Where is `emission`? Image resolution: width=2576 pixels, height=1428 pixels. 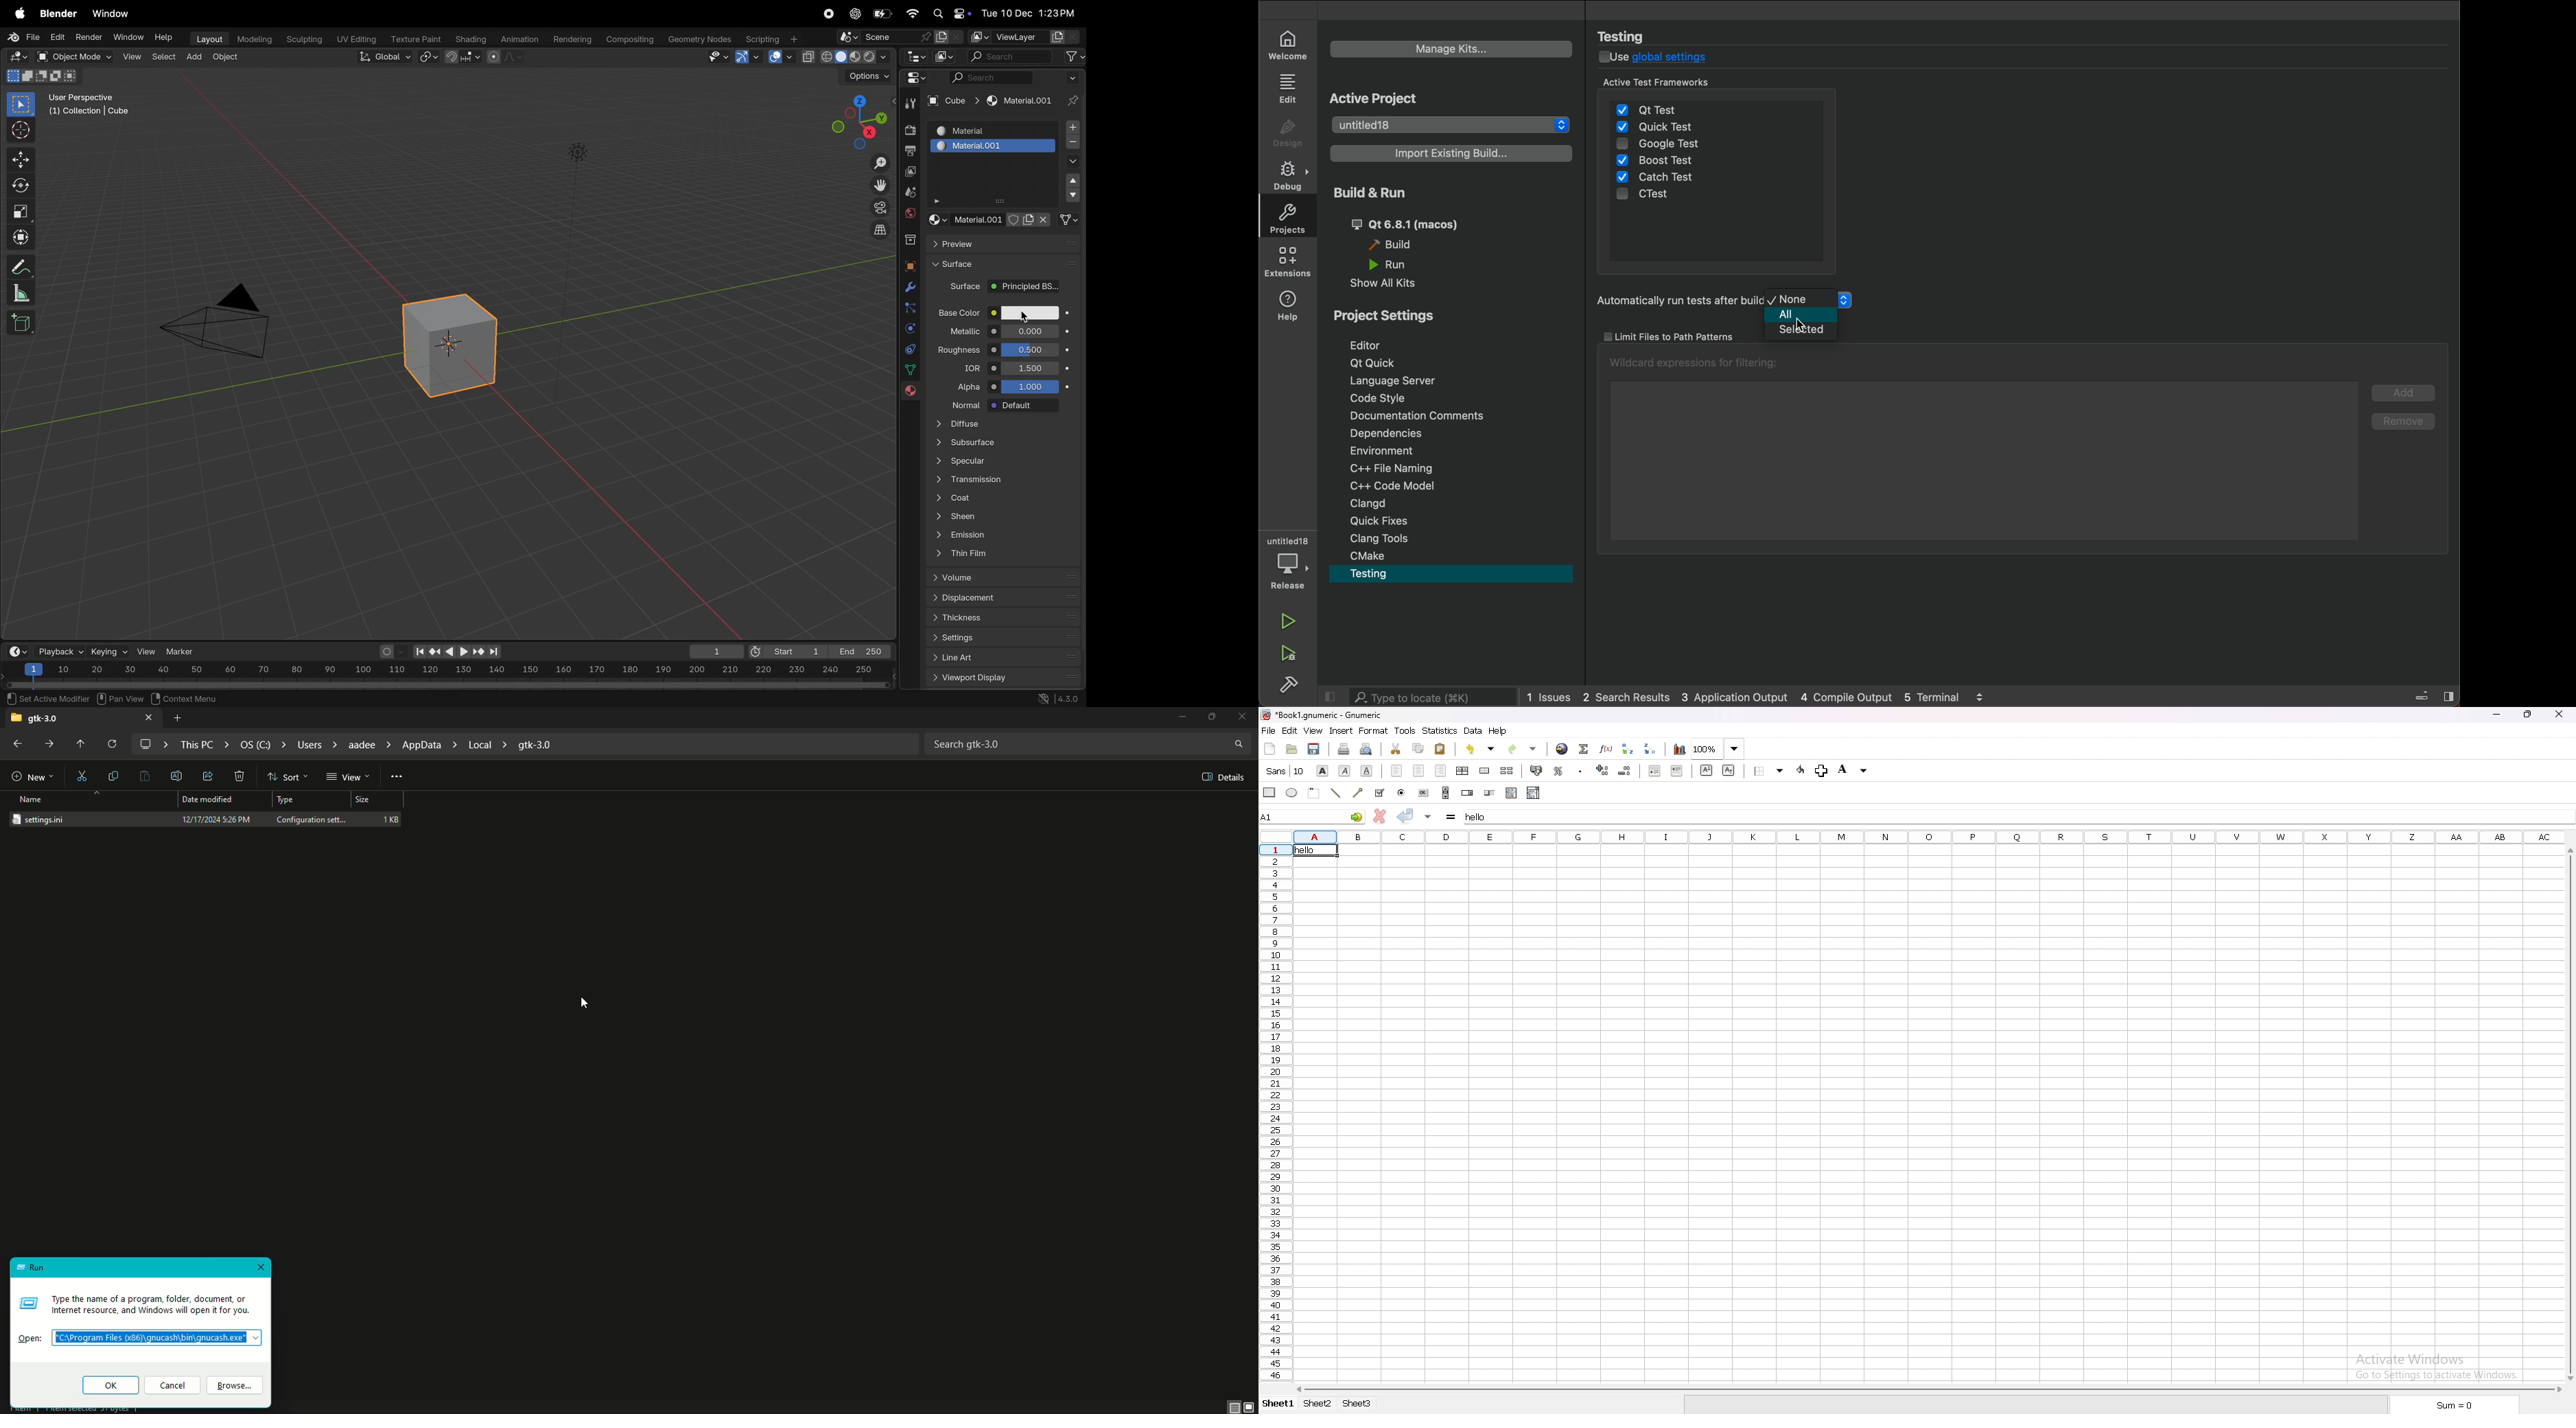
emission is located at coordinates (1003, 534).